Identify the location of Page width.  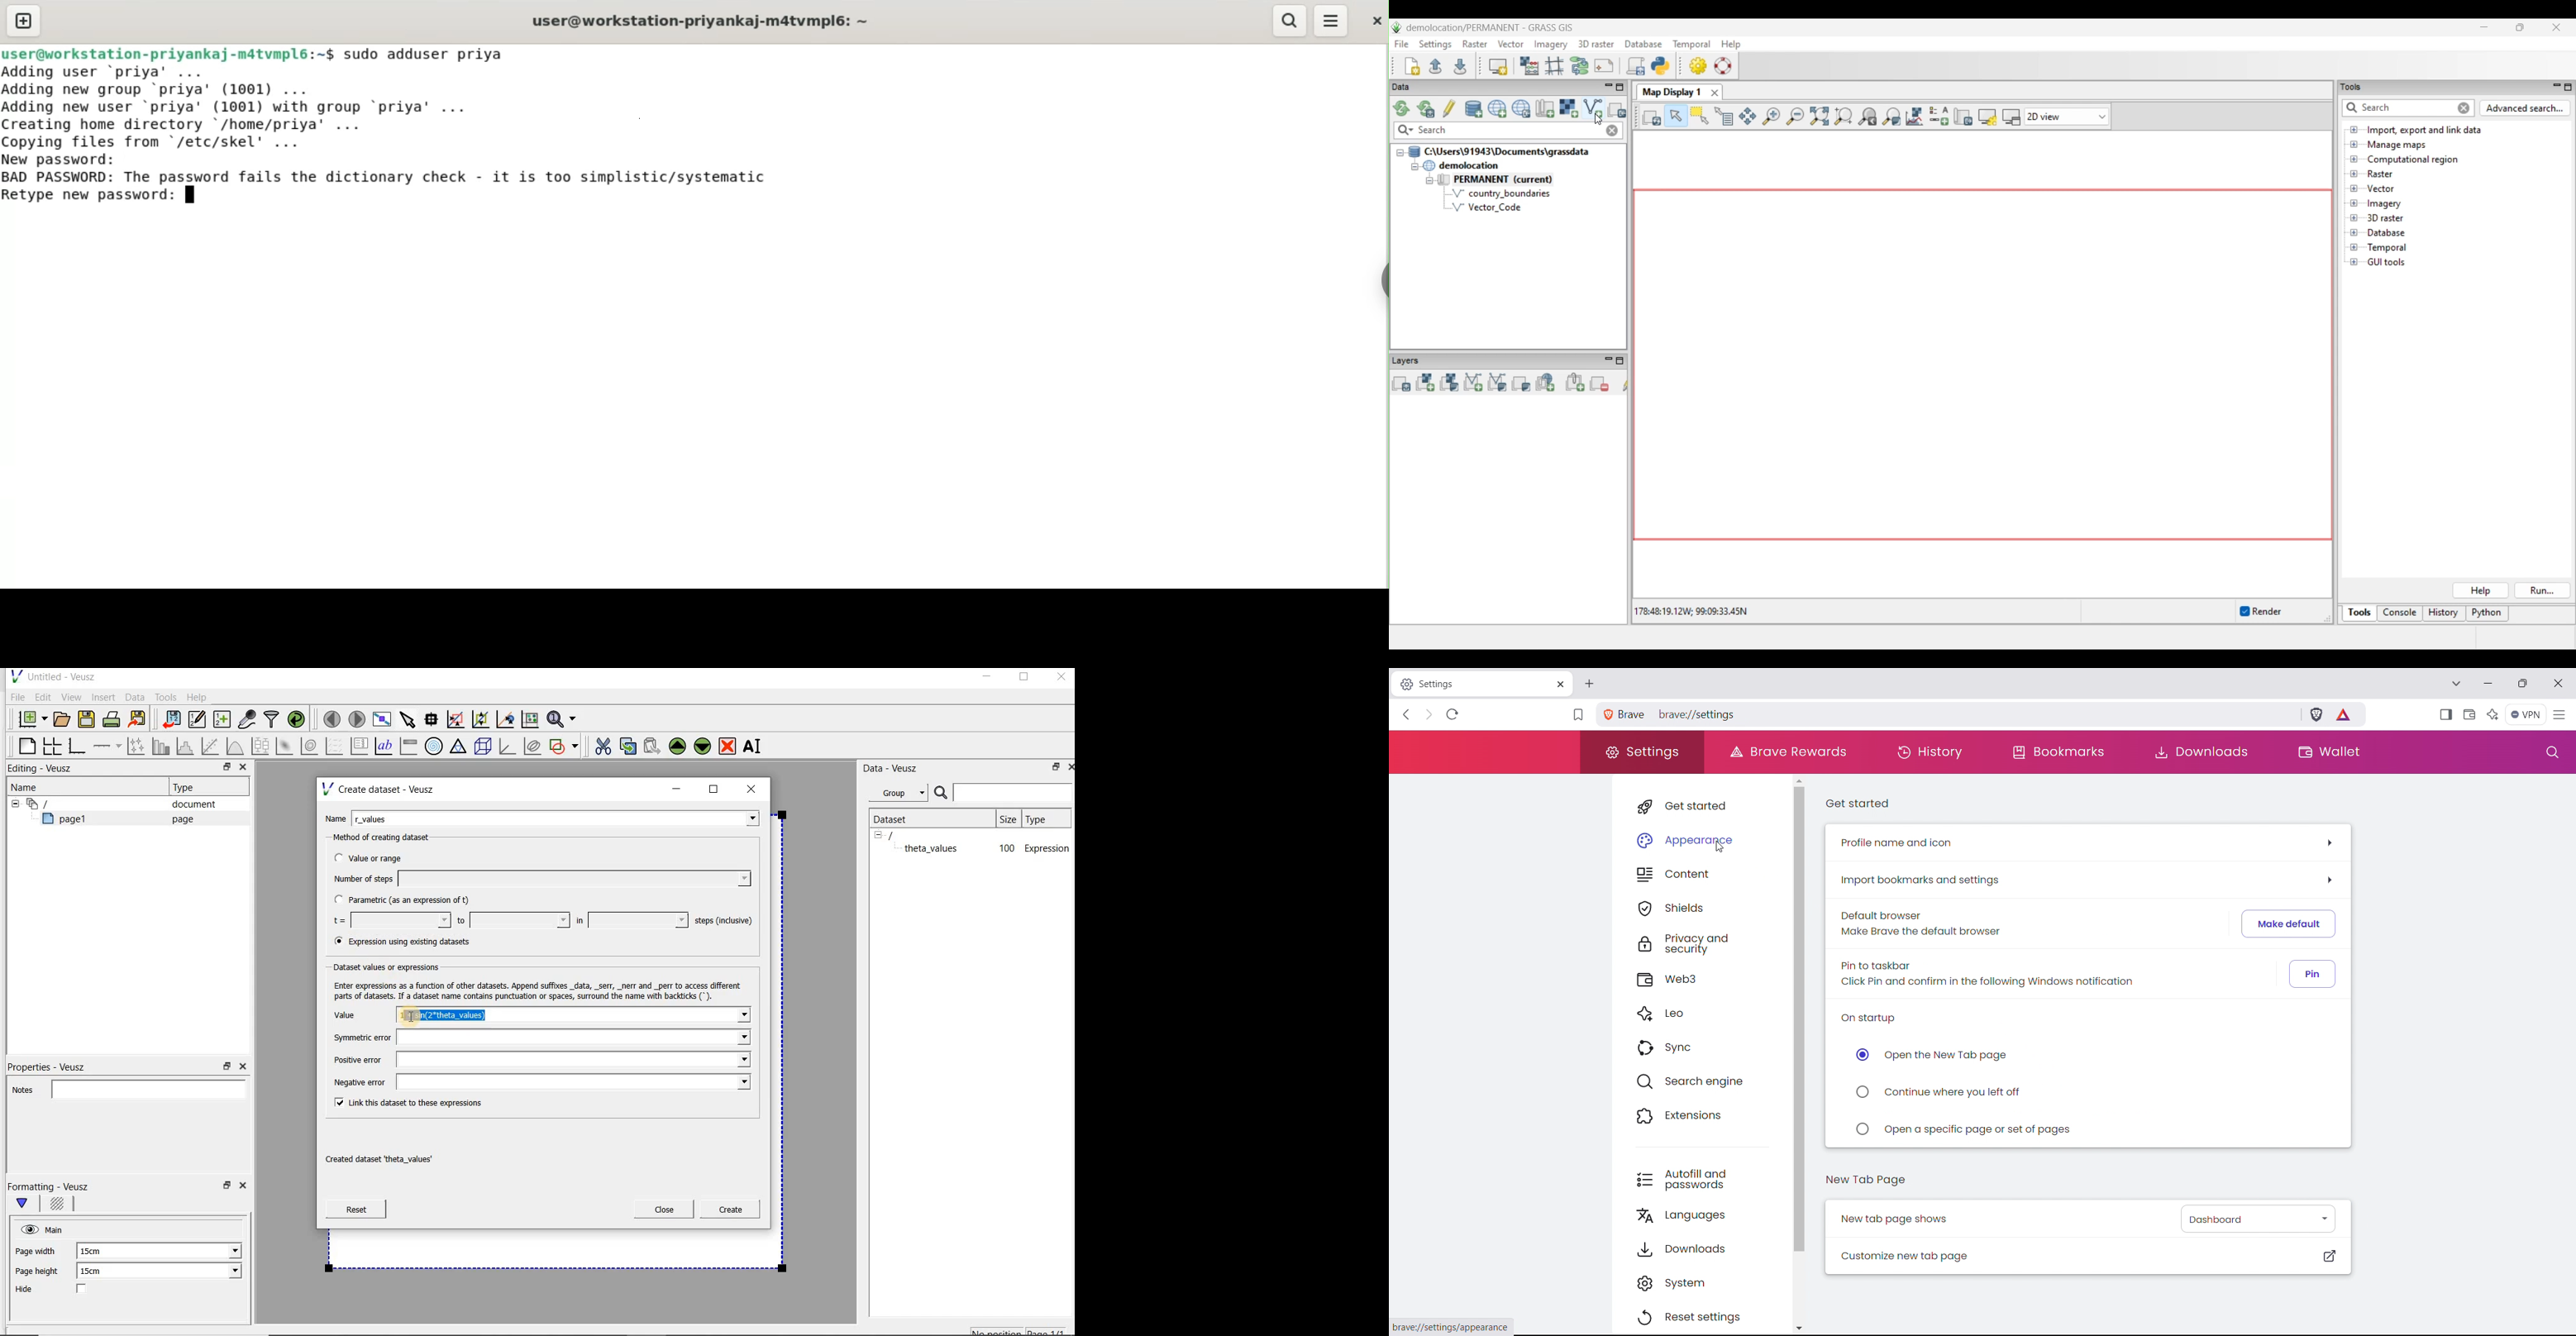
(36, 1249).